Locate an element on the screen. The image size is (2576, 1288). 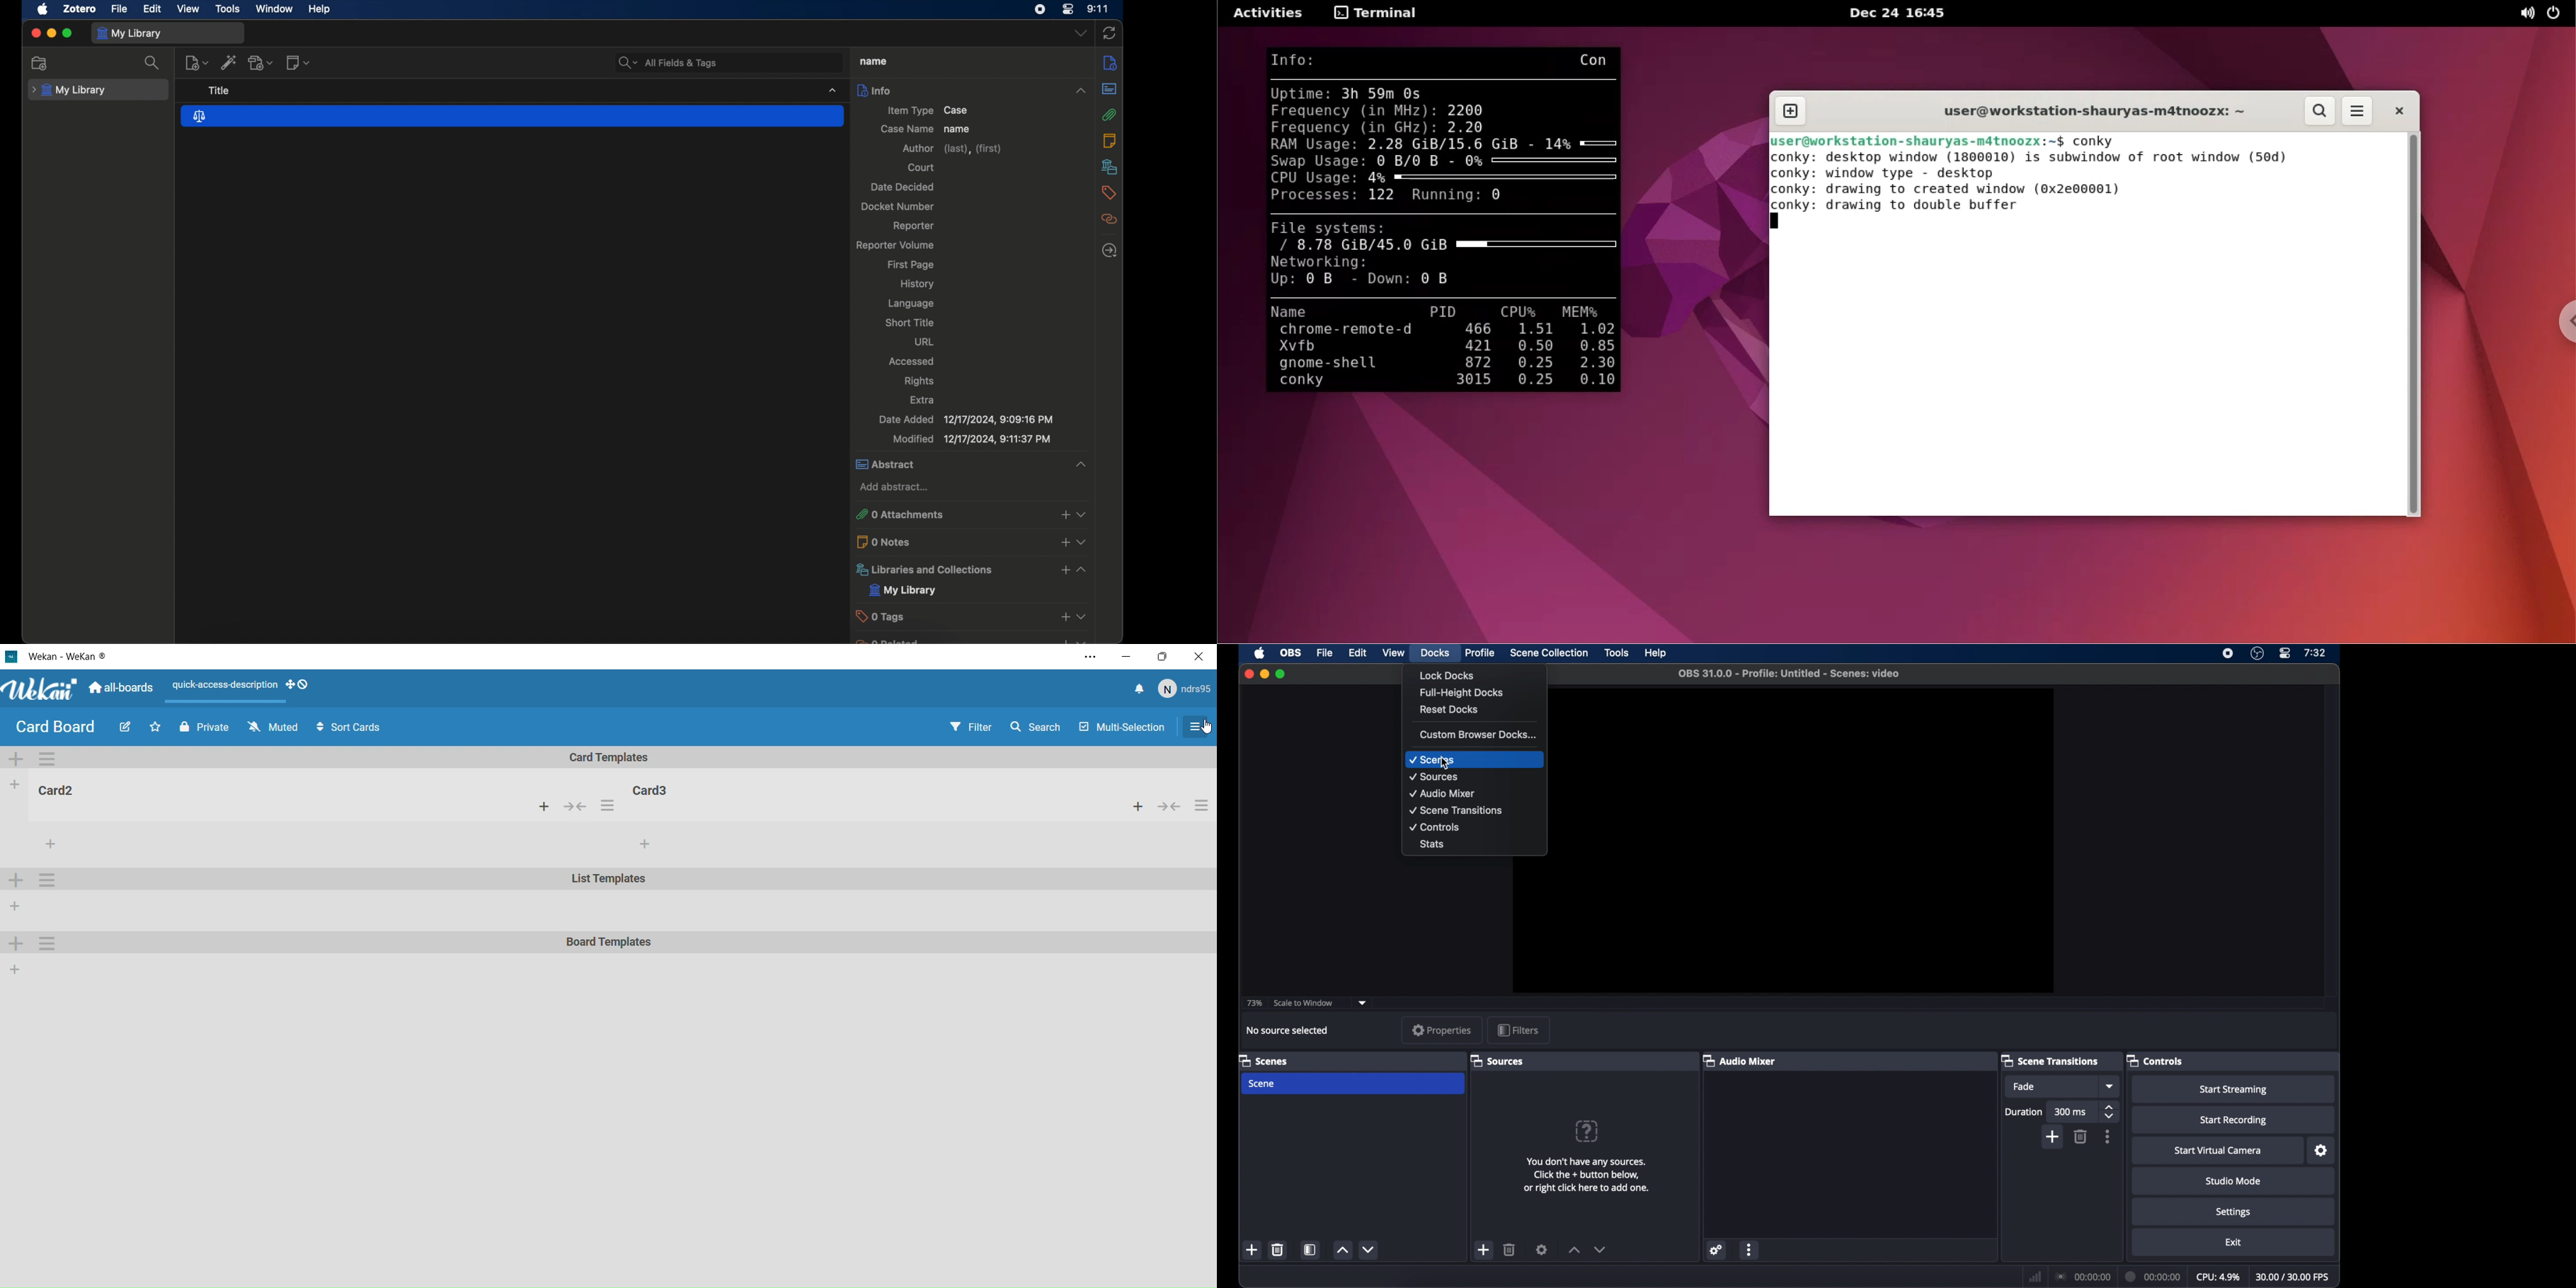
add is located at coordinates (544, 808).